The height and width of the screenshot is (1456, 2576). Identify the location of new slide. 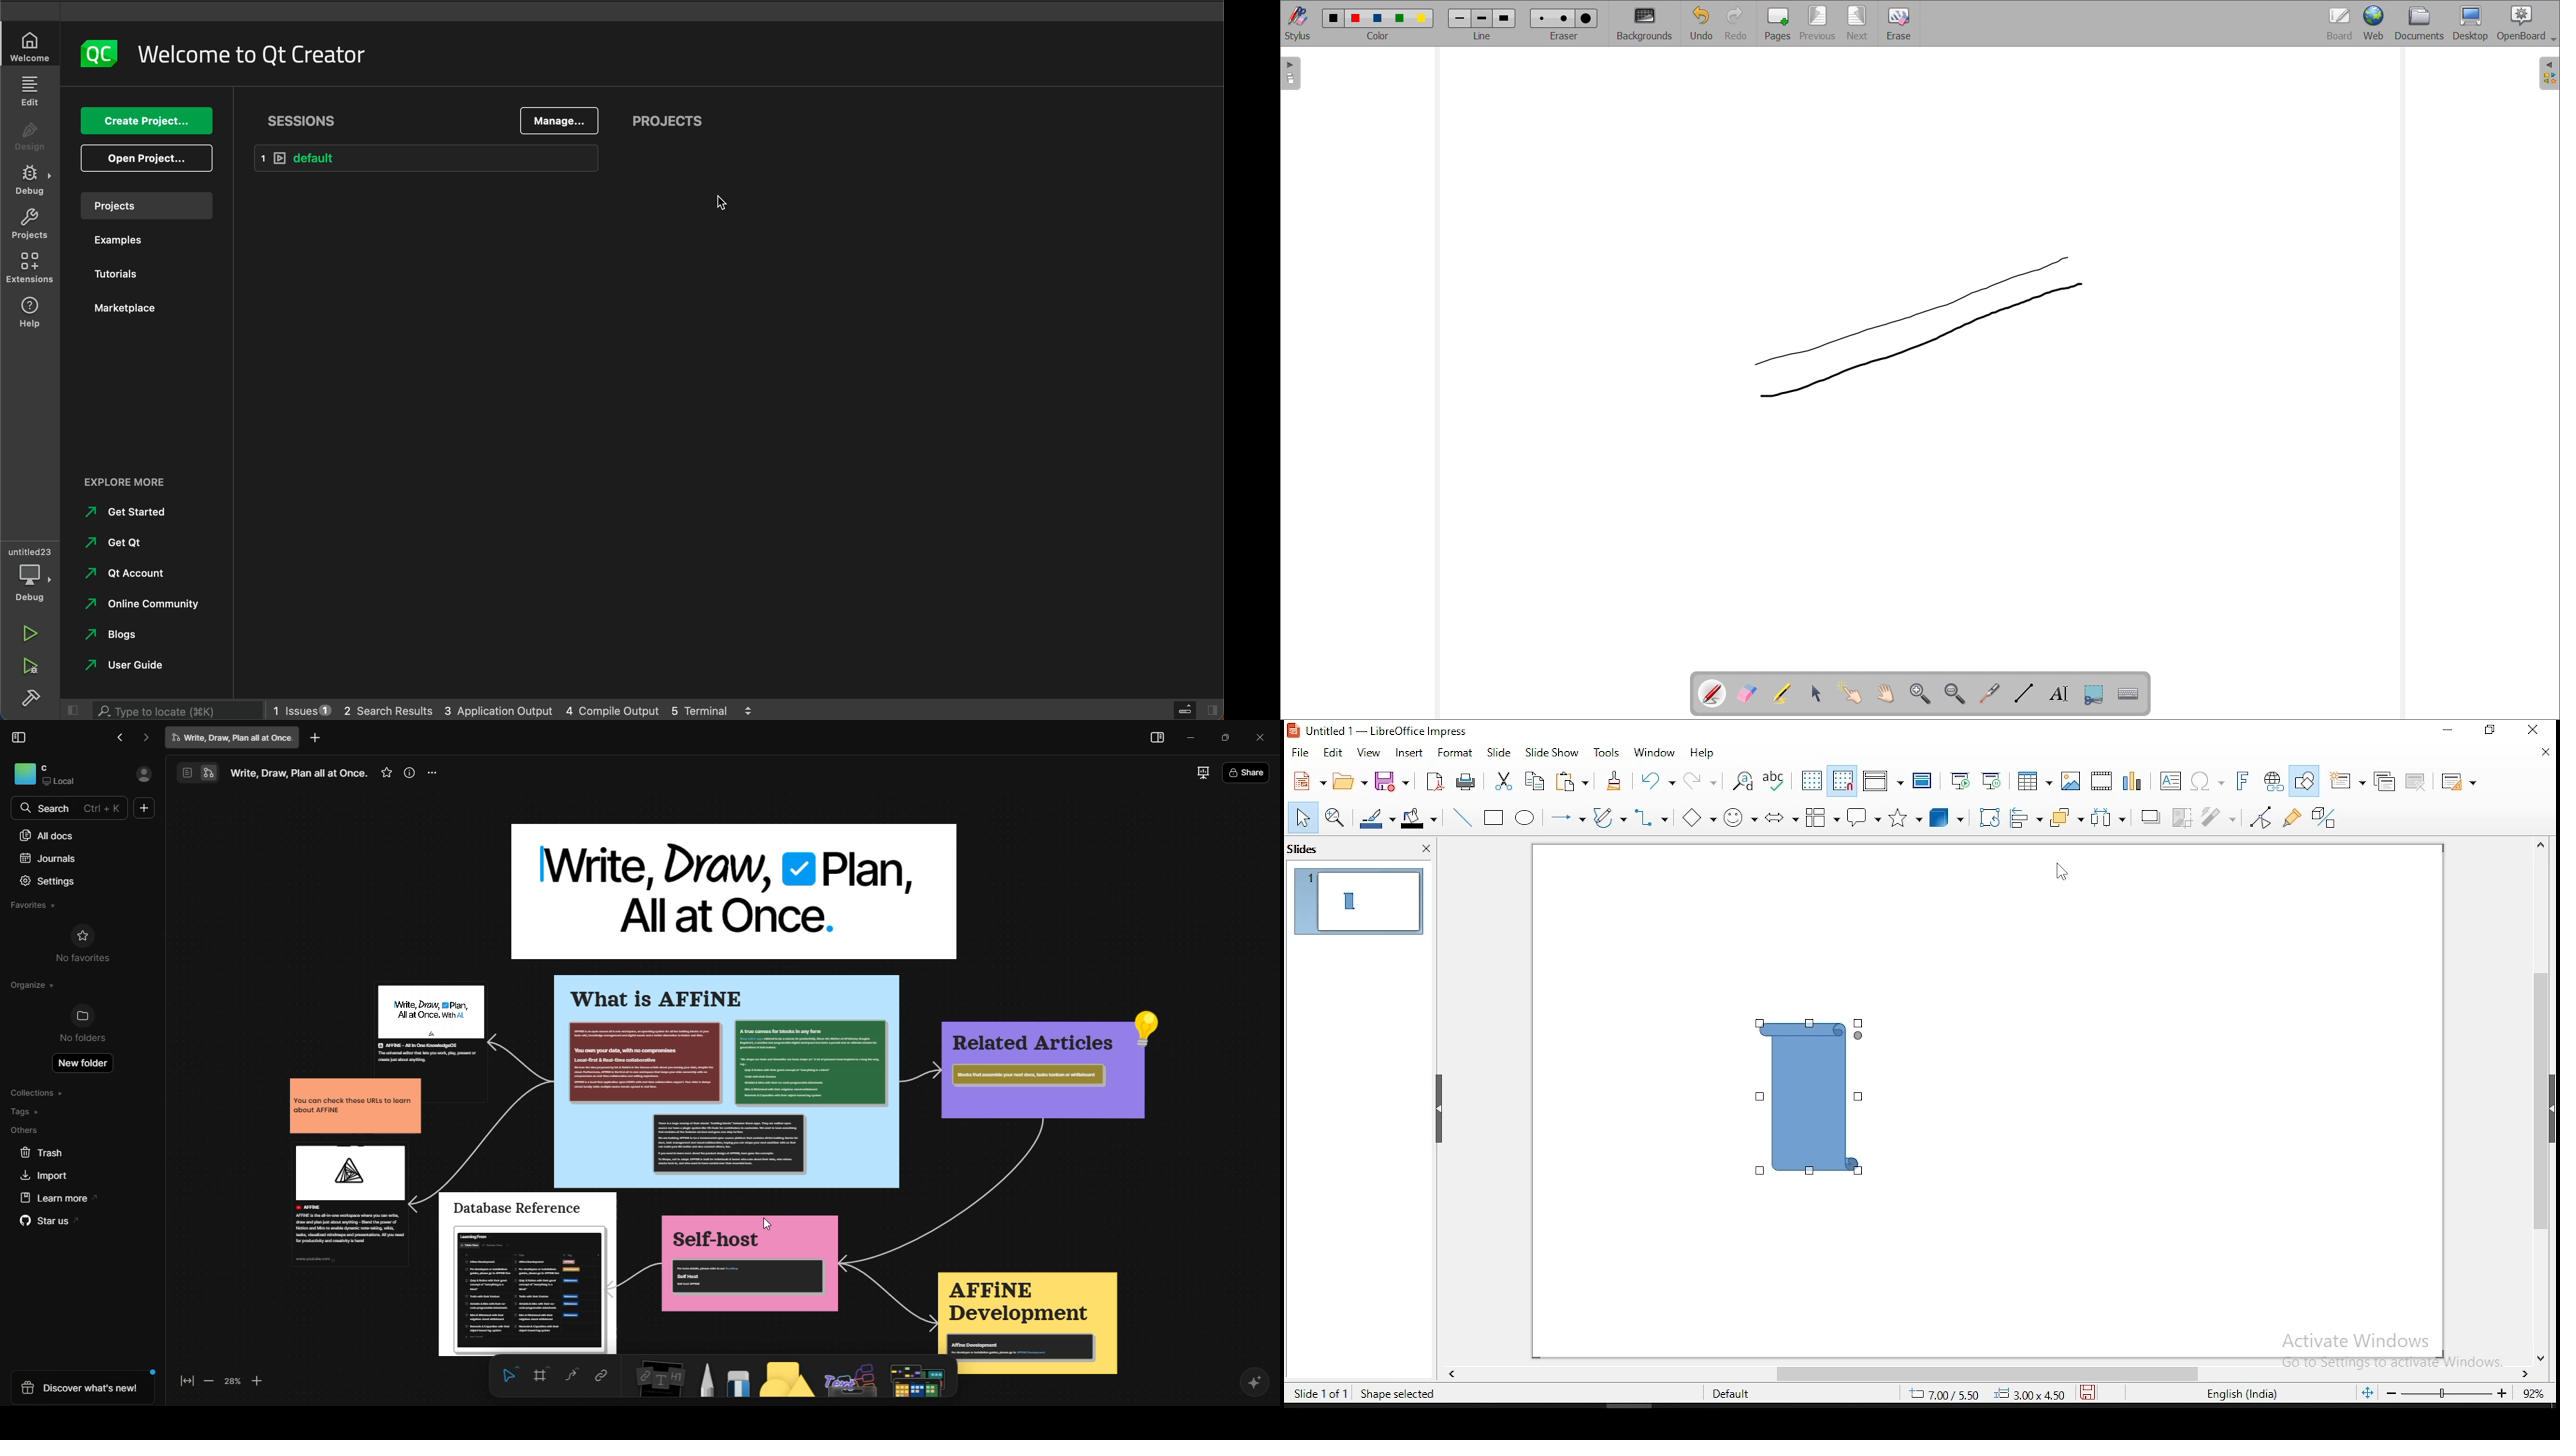
(2349, 779).